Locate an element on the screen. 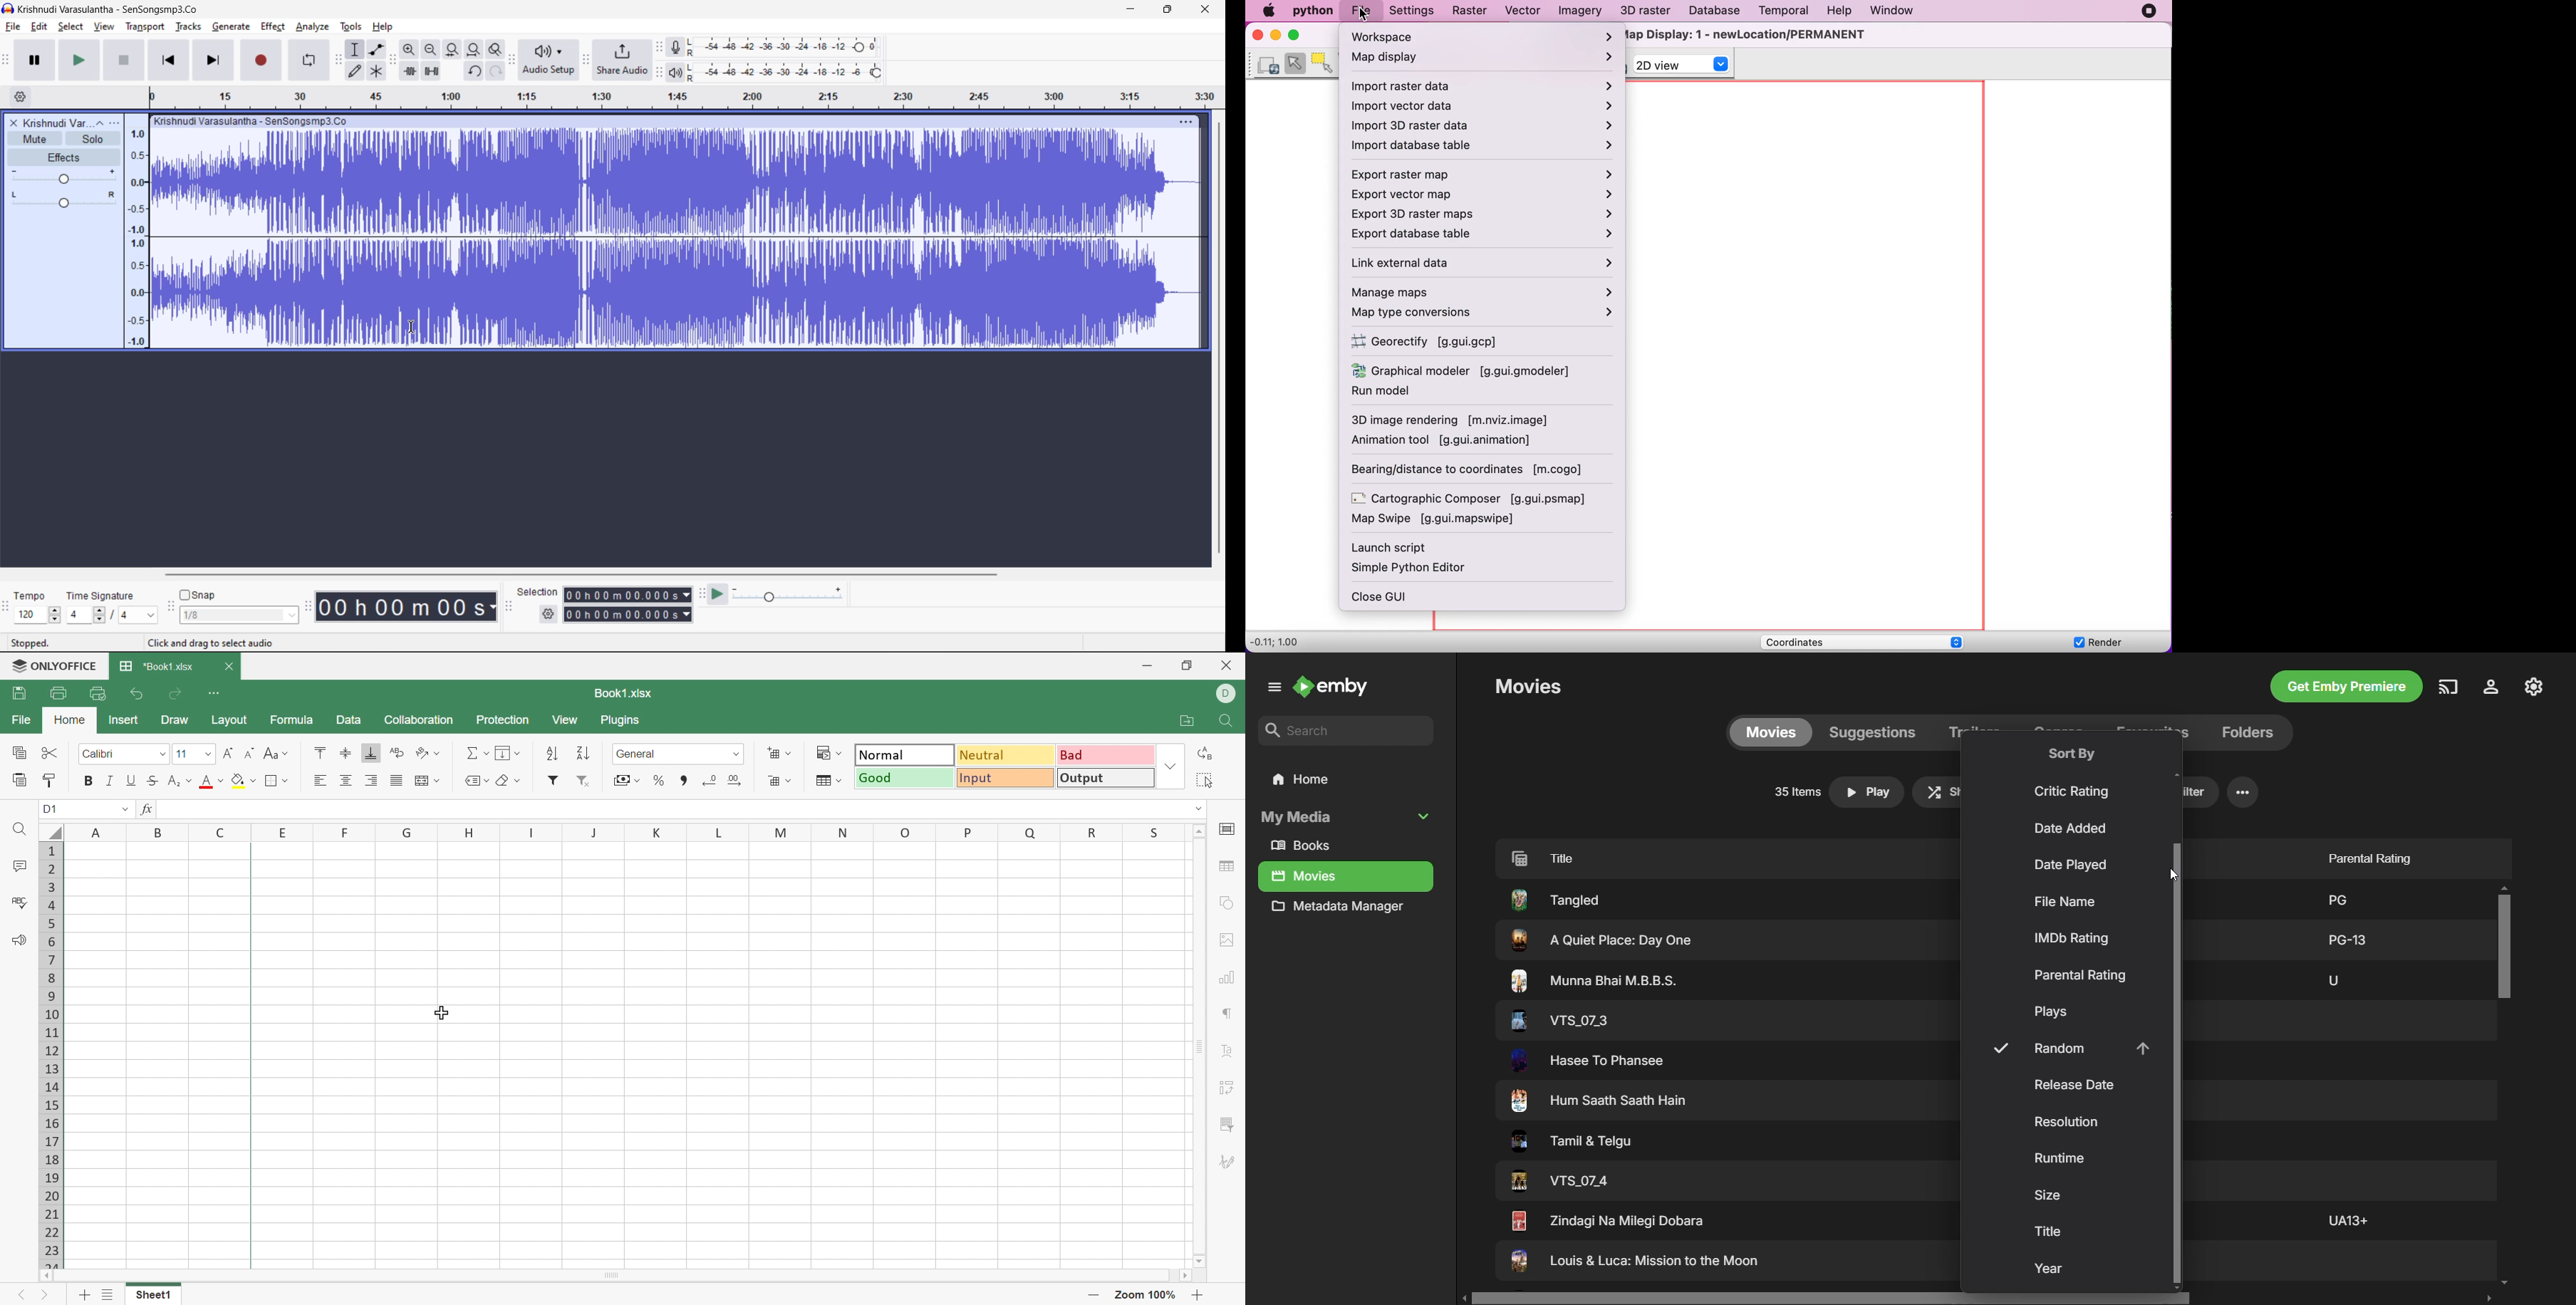 This screenshot has height=1316, width=2576. Fill color is located at coordinates (238, 781).